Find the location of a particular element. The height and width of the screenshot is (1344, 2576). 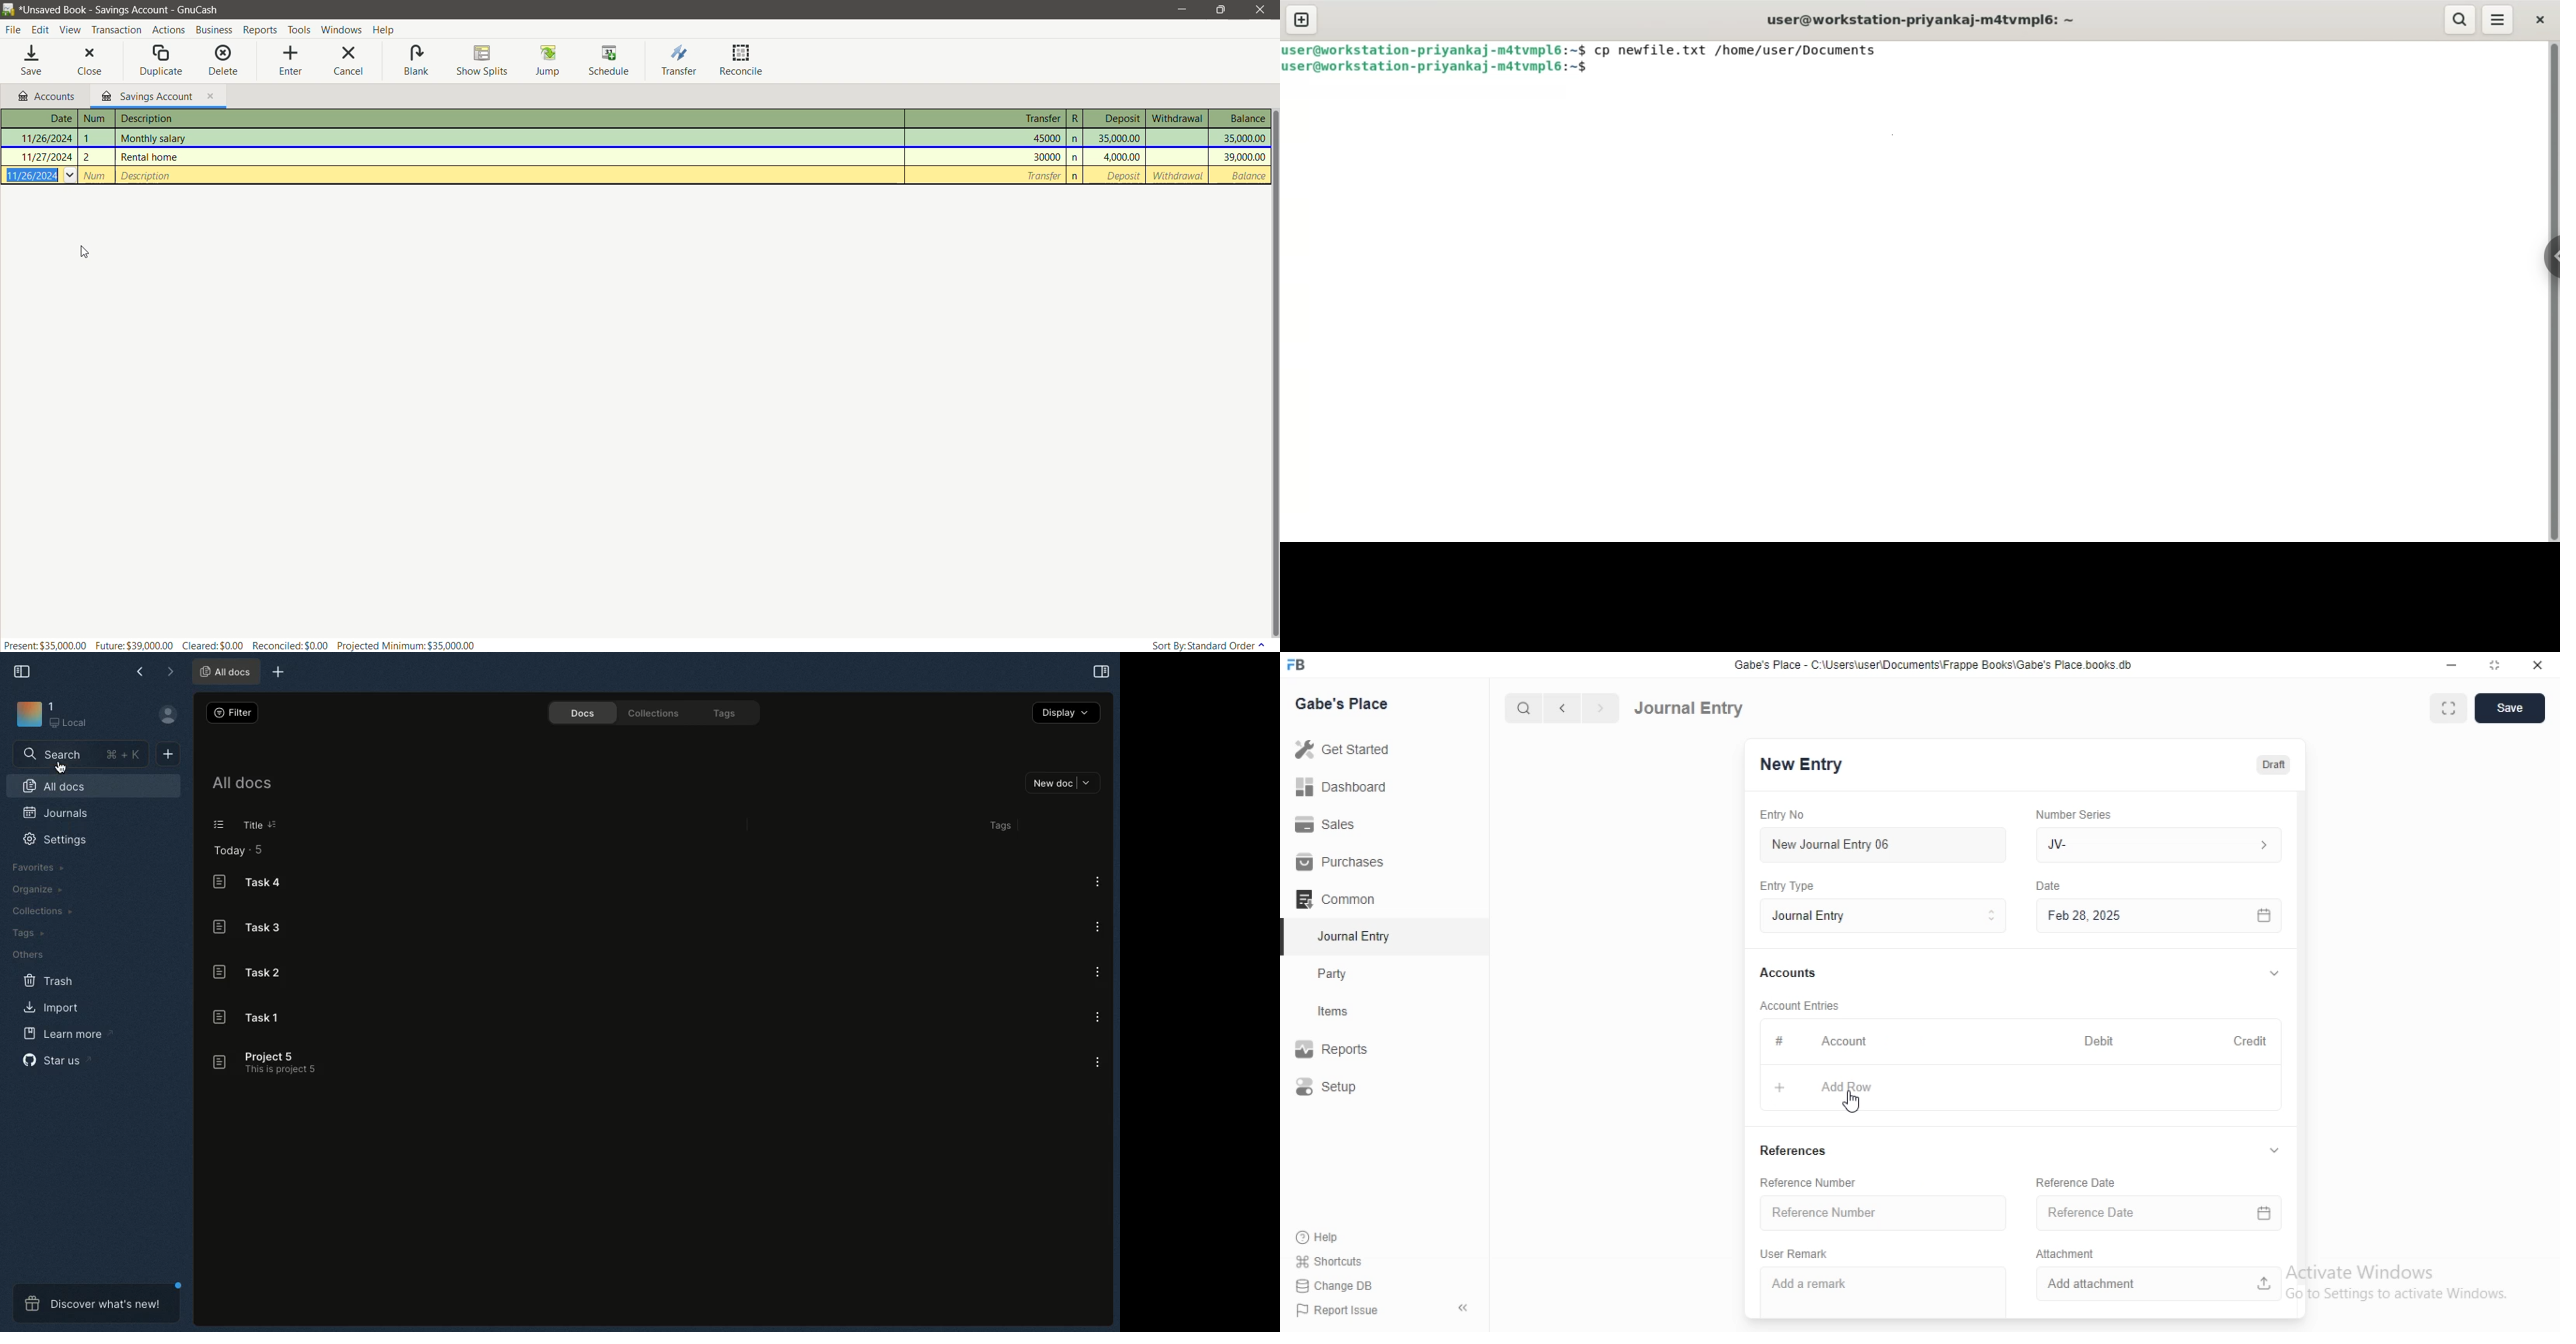

draft is located at coordinates (2273, 766).